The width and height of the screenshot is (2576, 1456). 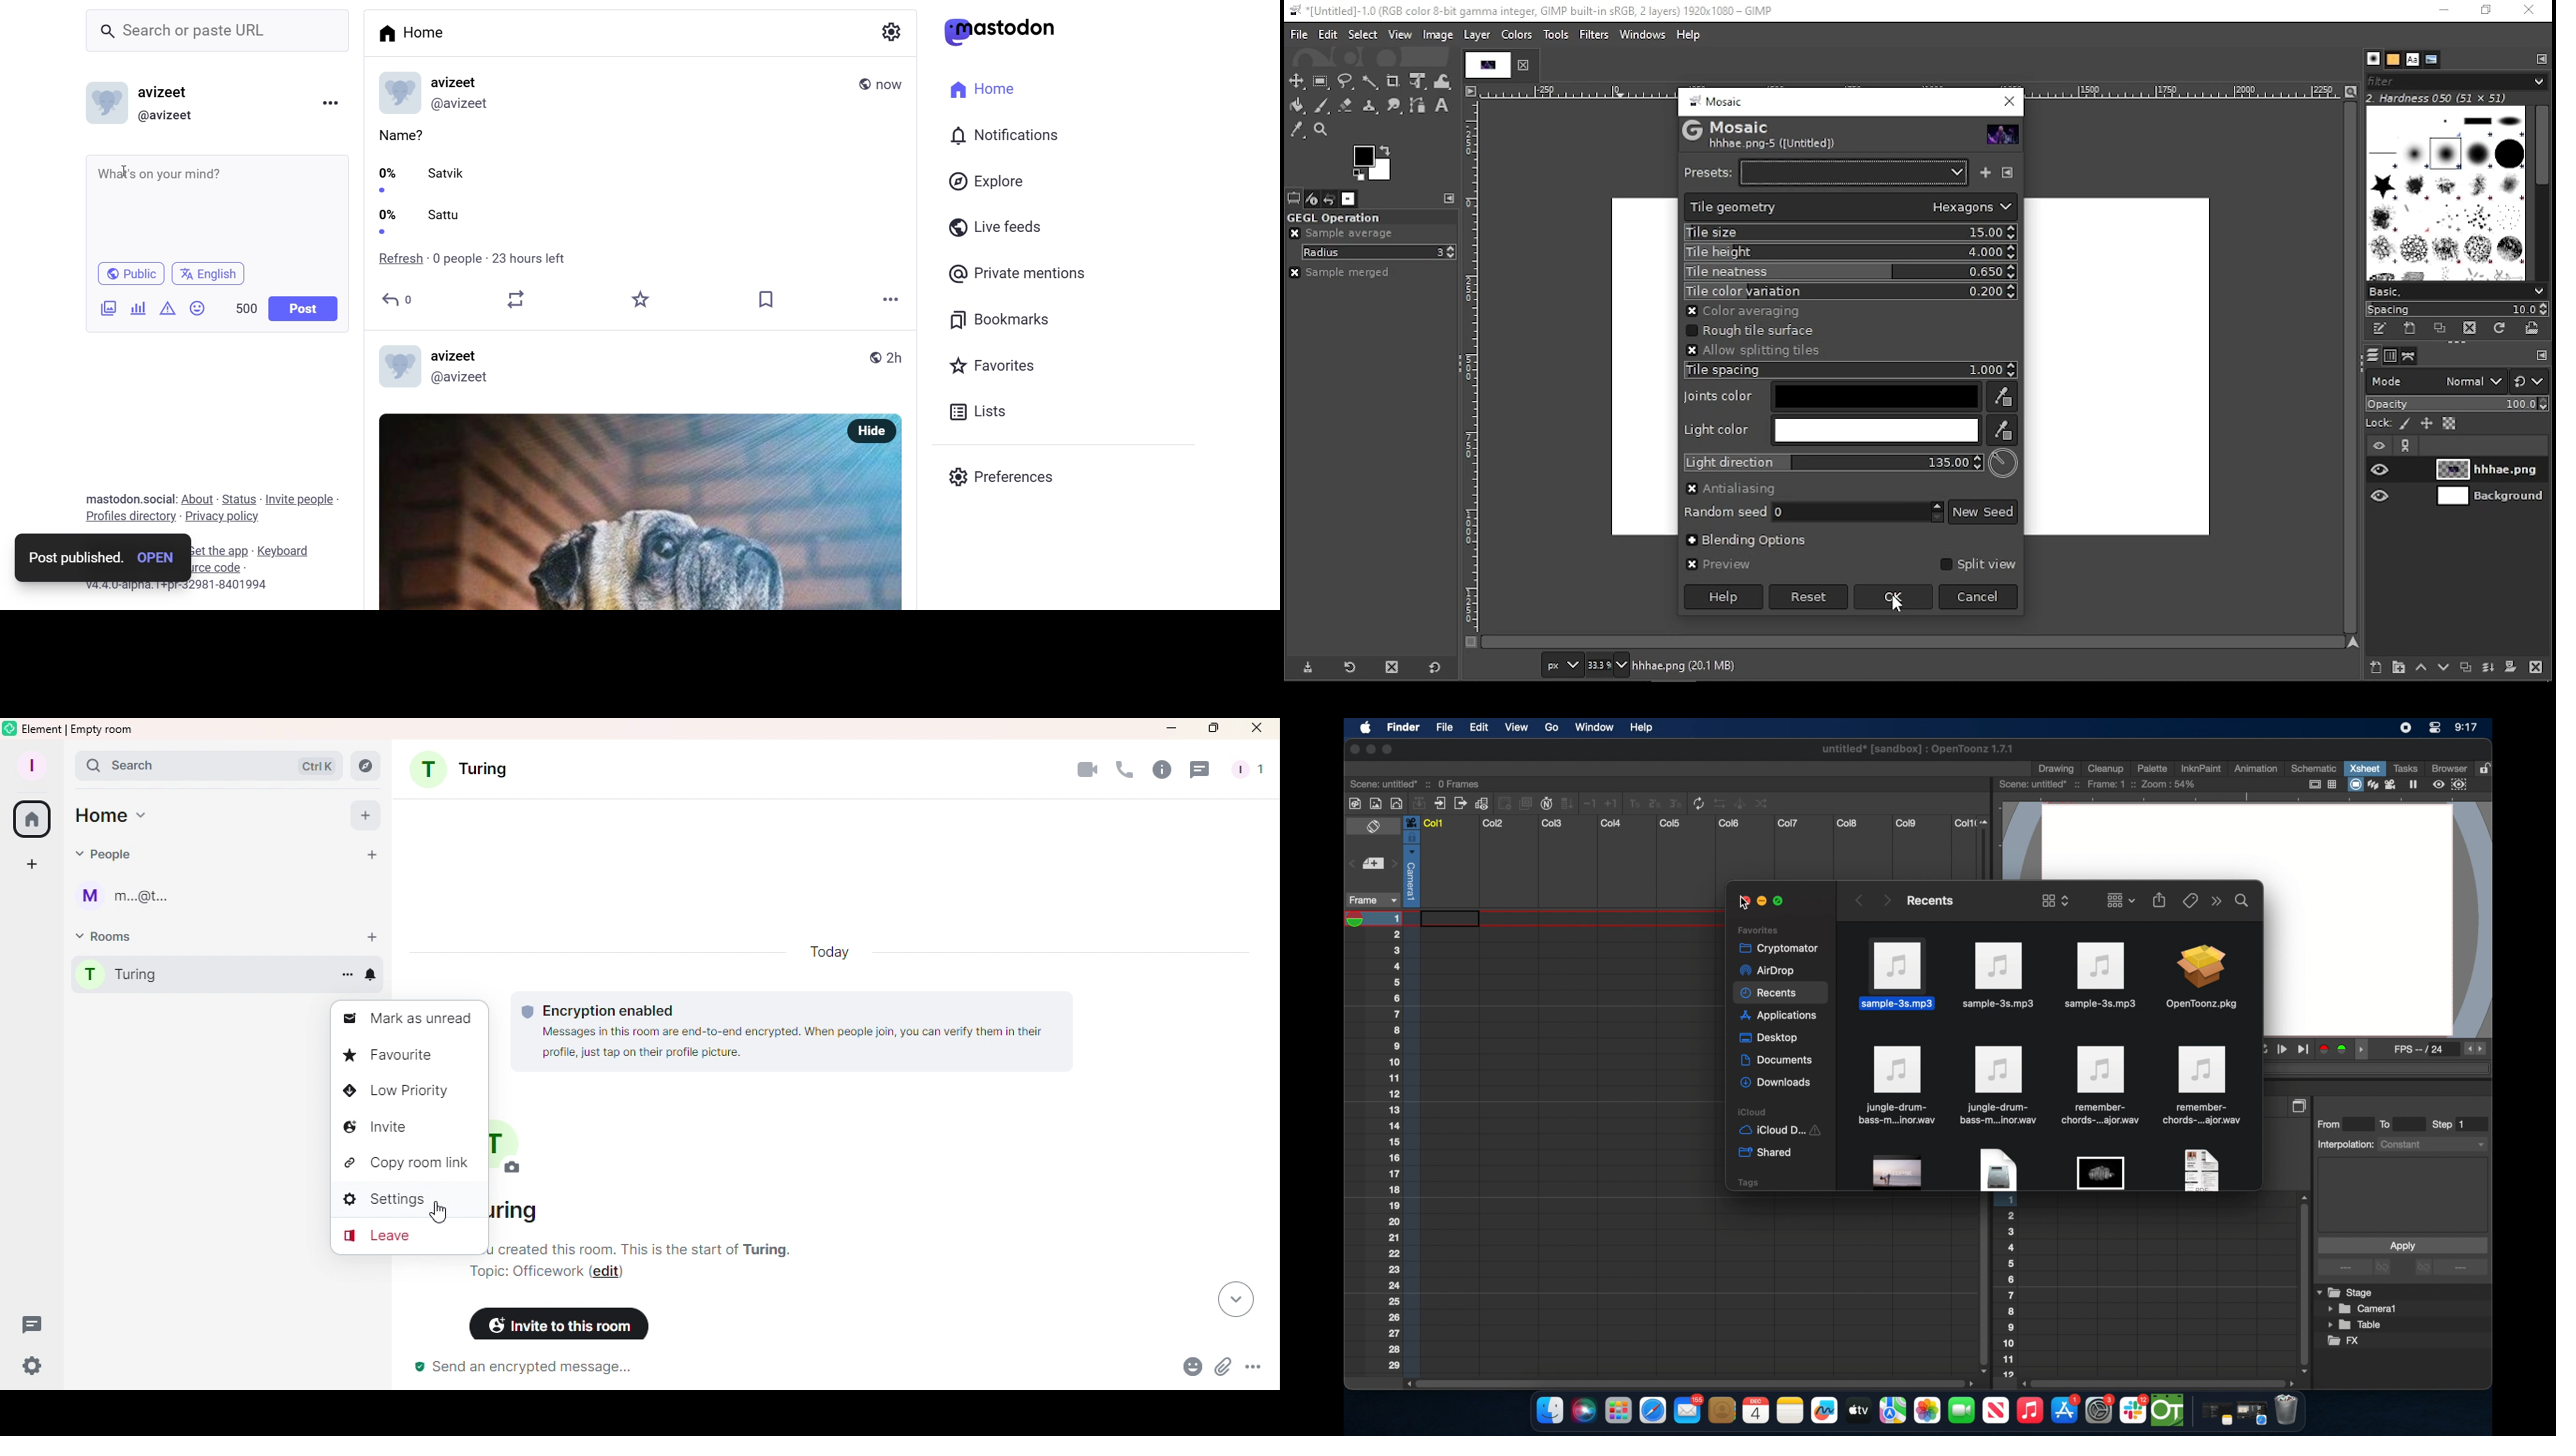 I want to click on home, so click(x=978, y=87).